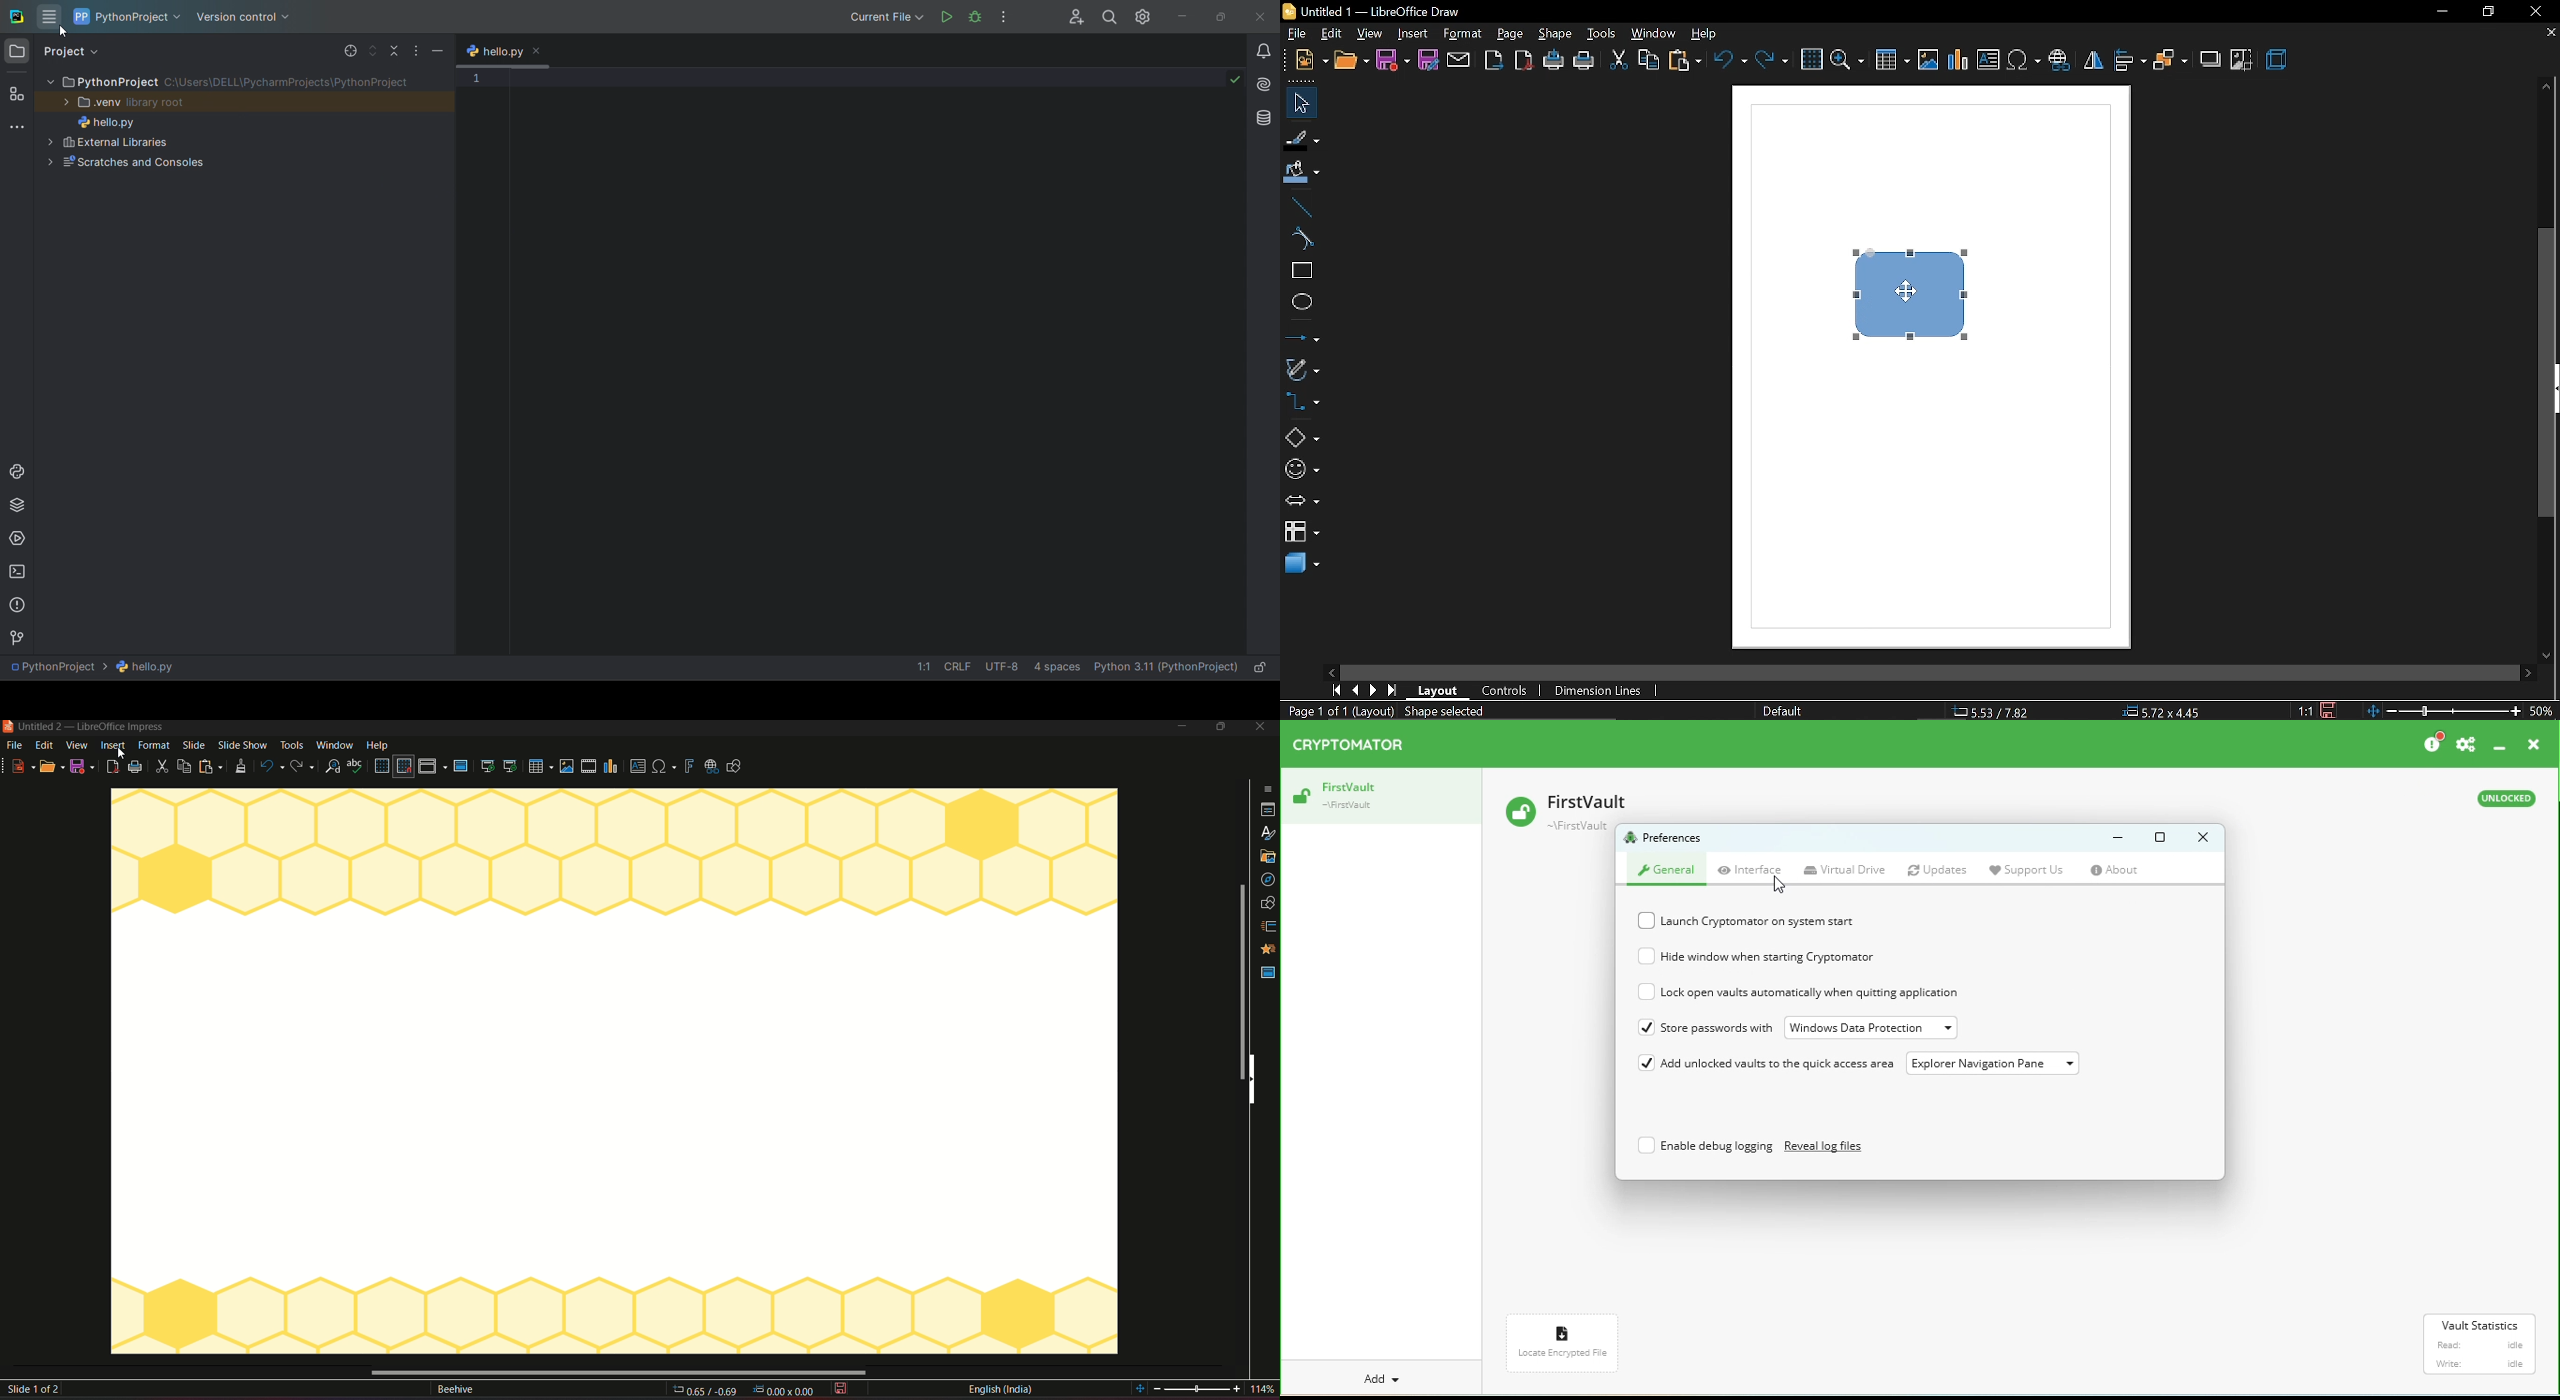 The width and height of the screenshot is (2576, 1400). I want to click on shape selected, so click(1448, 711).